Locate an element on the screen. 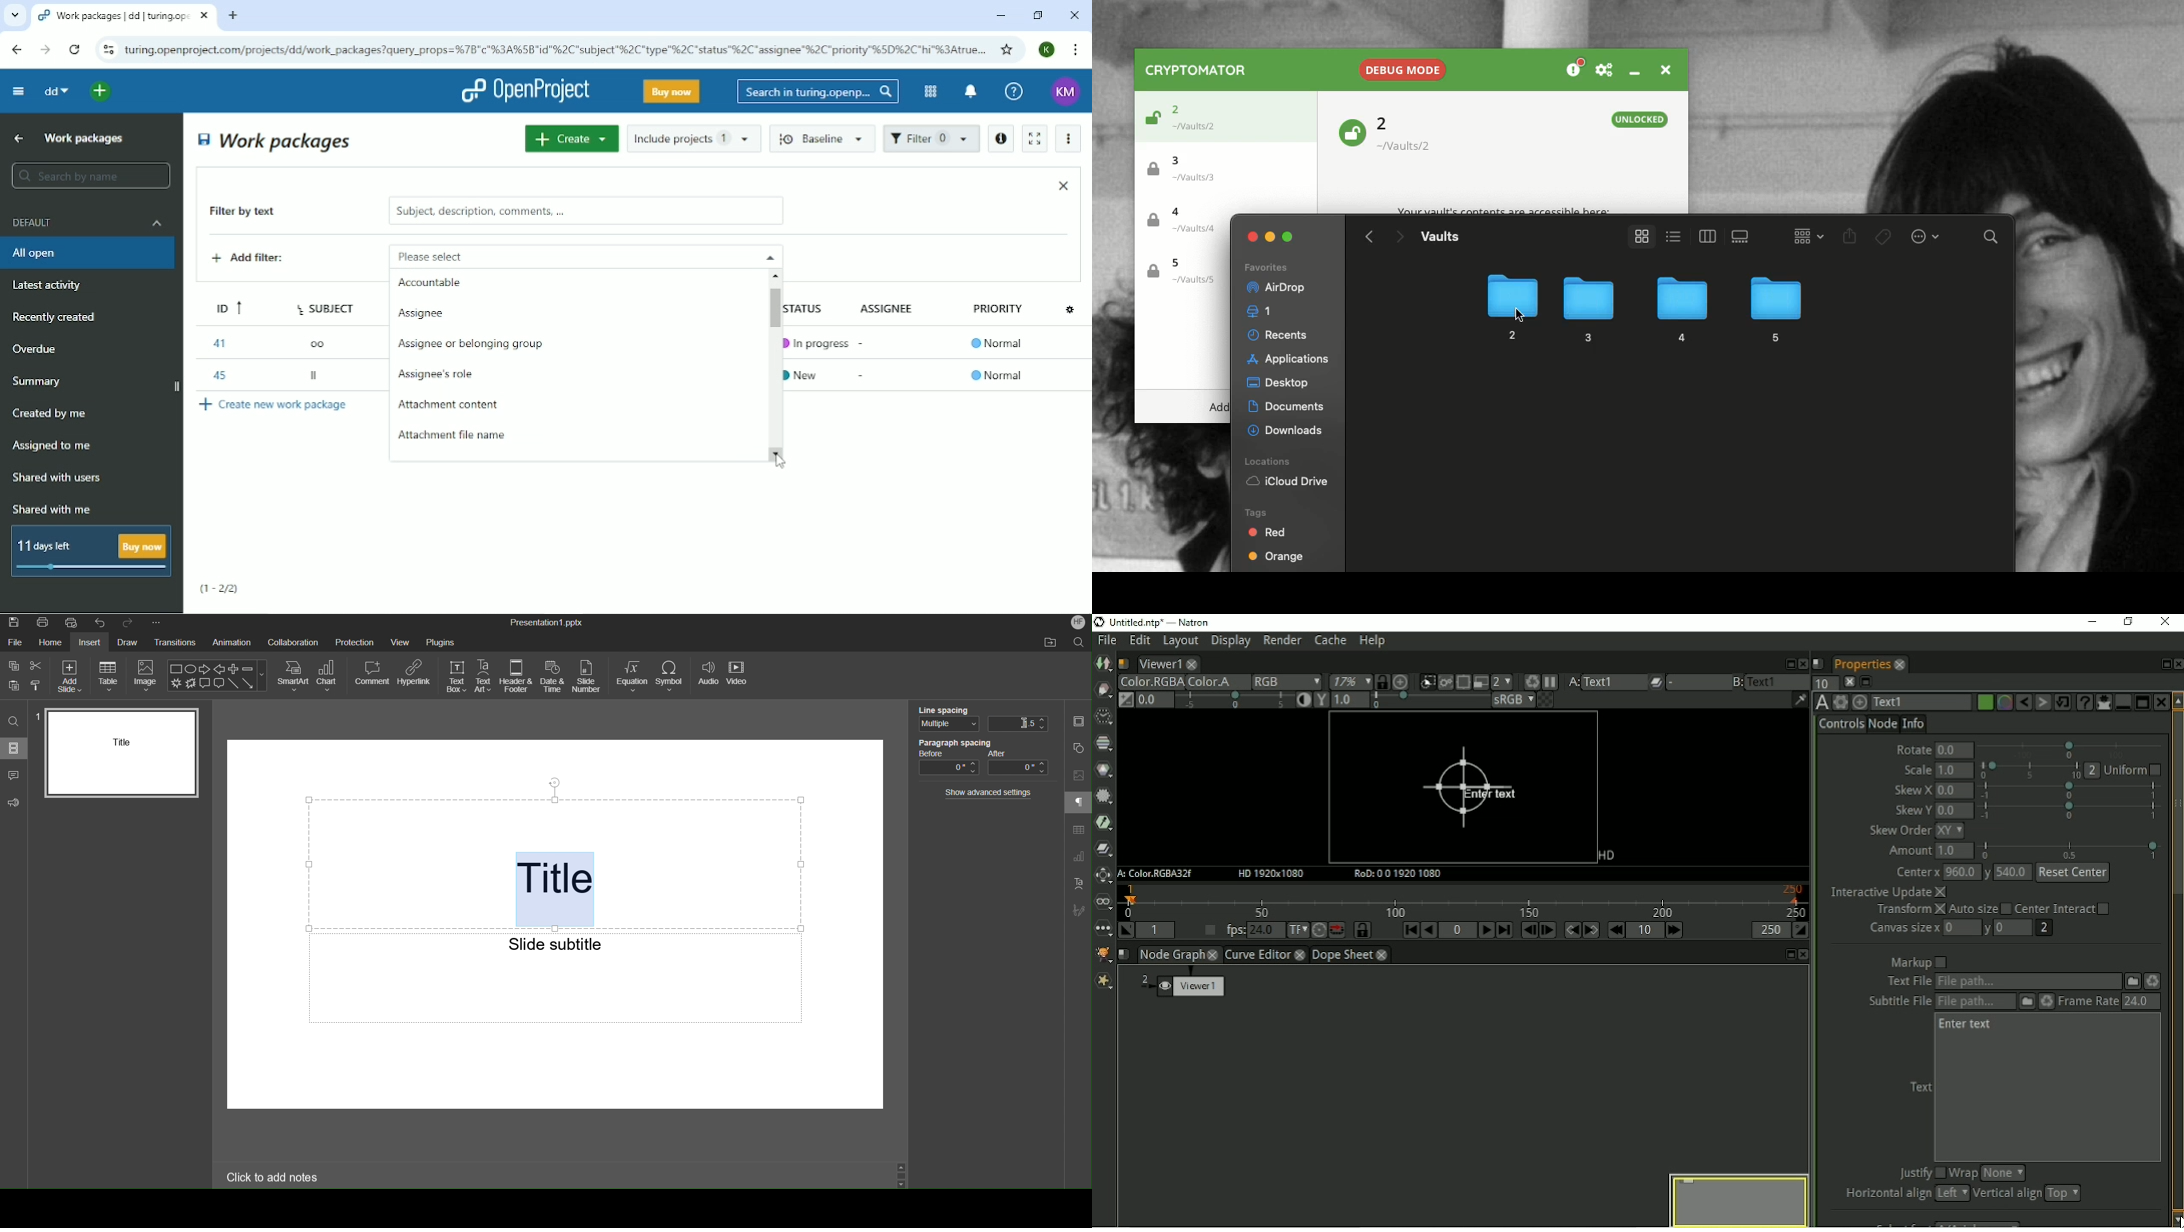 The height and width of the screenshot is (1232, 2184). File is located at coordinates (16, 644).